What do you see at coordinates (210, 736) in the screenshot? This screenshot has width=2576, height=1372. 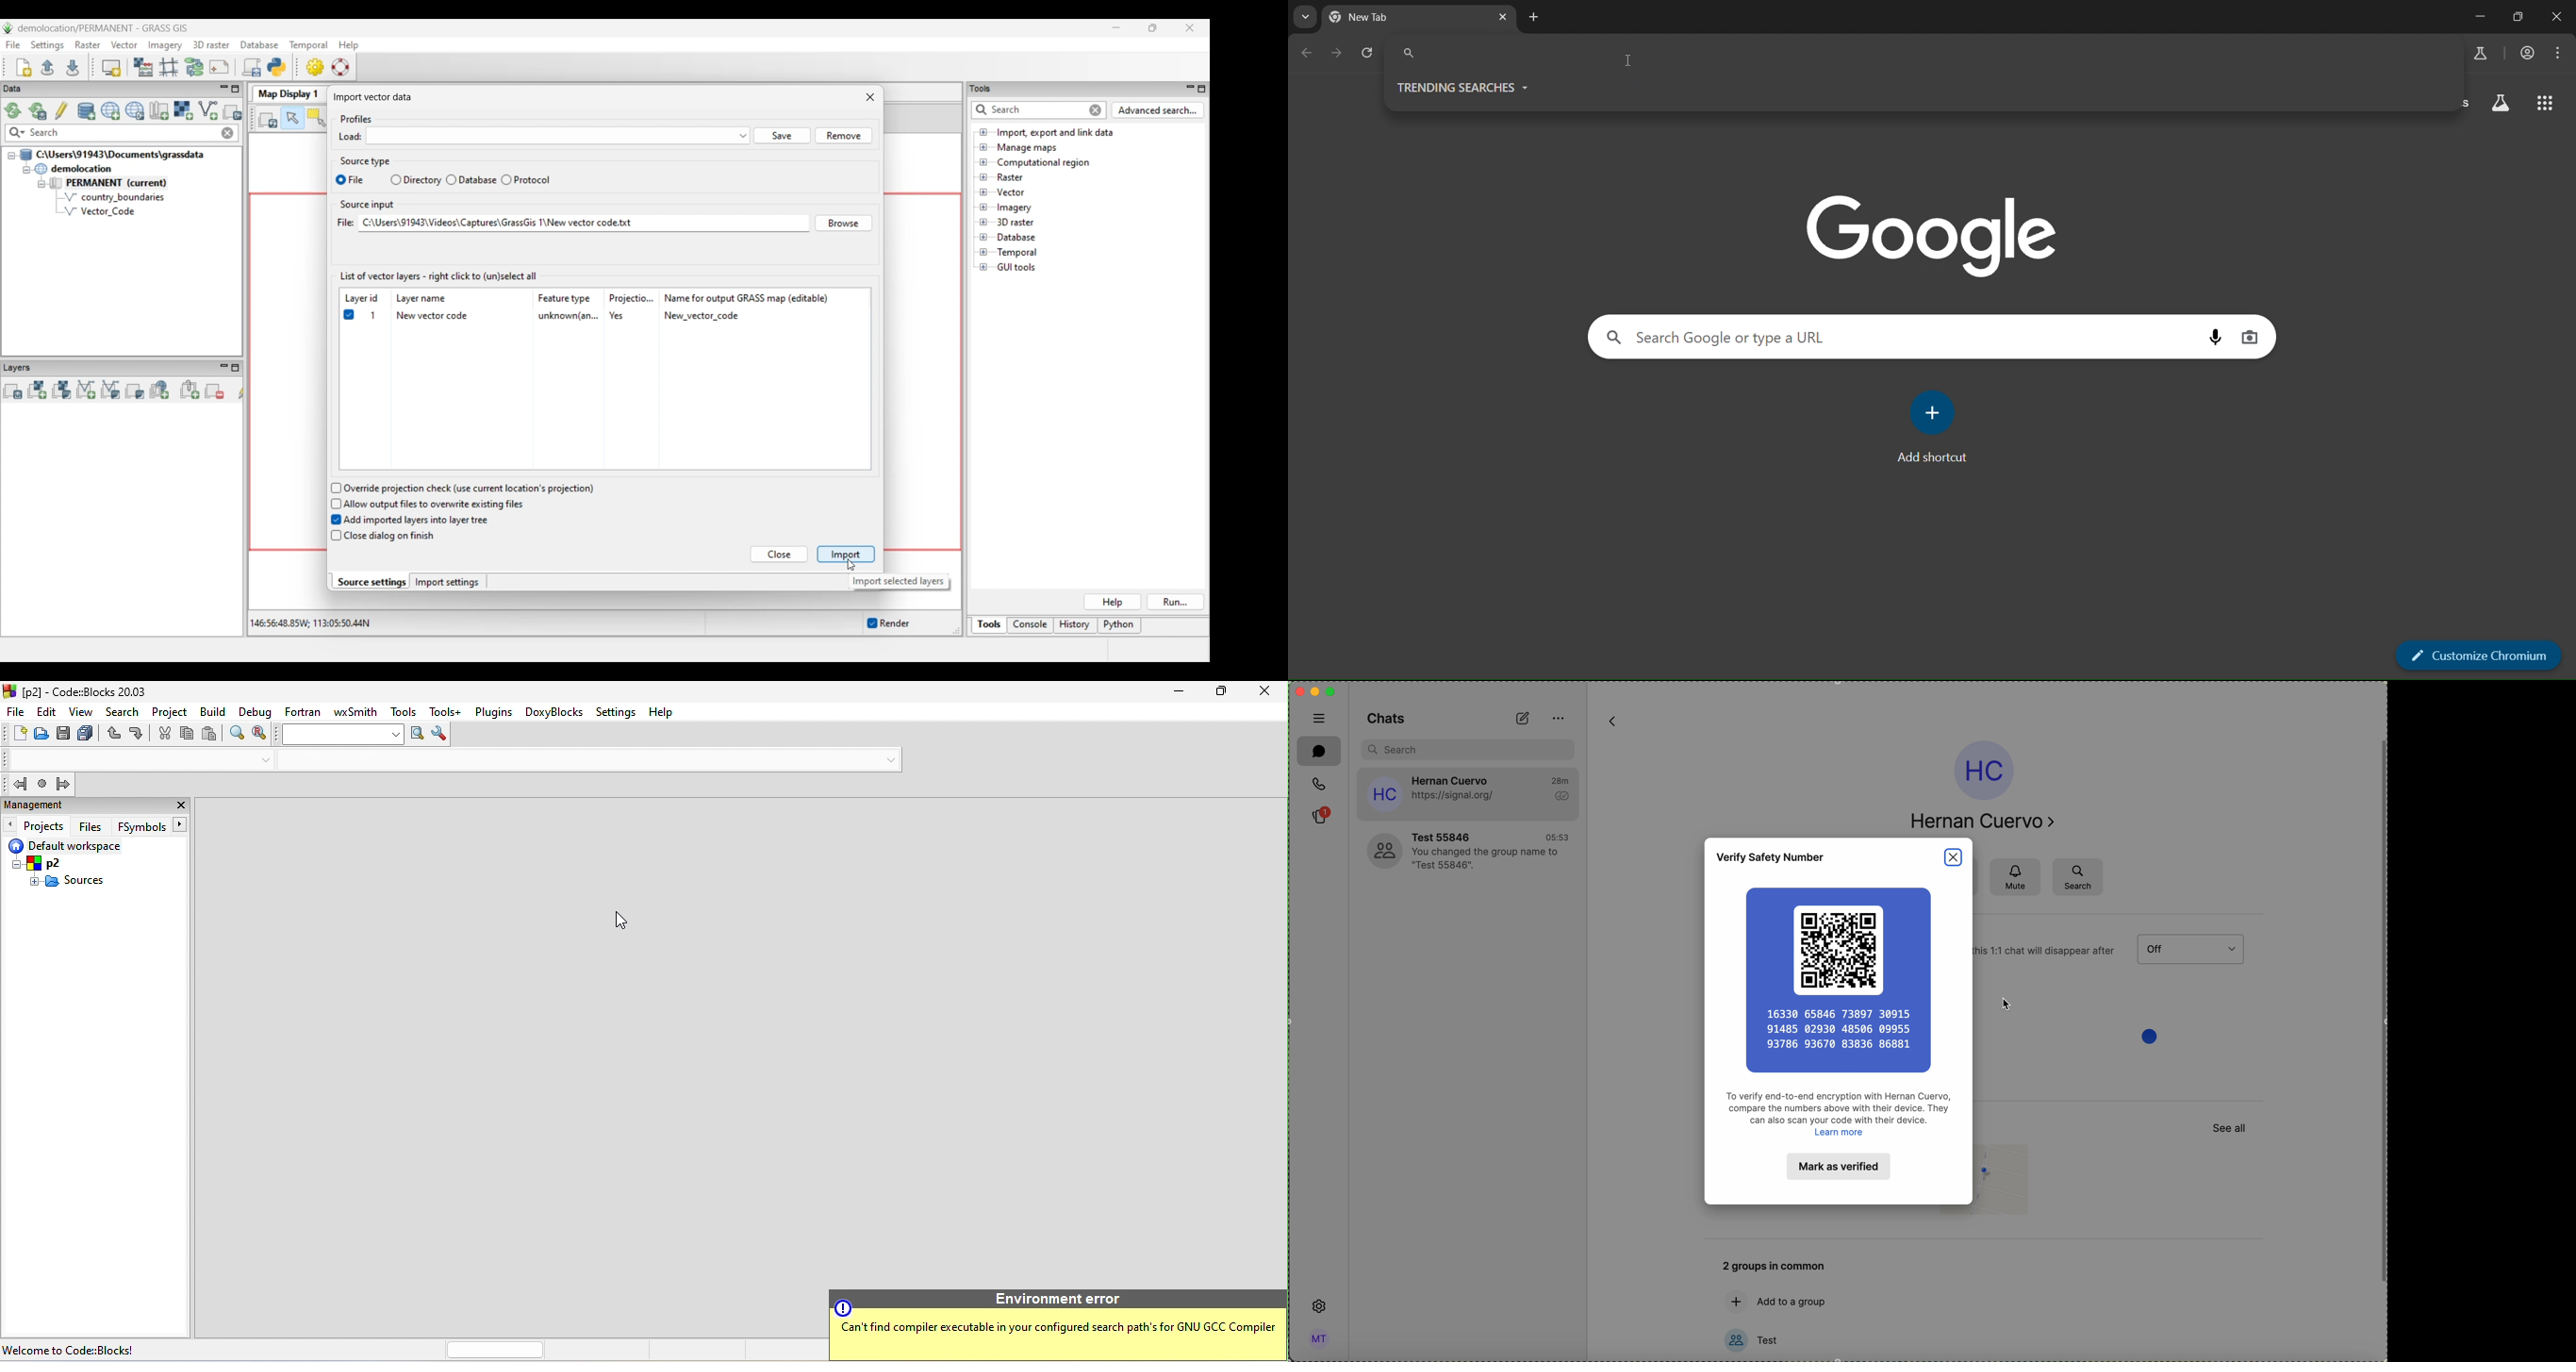 I see `paste` at bounding box center [210, 736].